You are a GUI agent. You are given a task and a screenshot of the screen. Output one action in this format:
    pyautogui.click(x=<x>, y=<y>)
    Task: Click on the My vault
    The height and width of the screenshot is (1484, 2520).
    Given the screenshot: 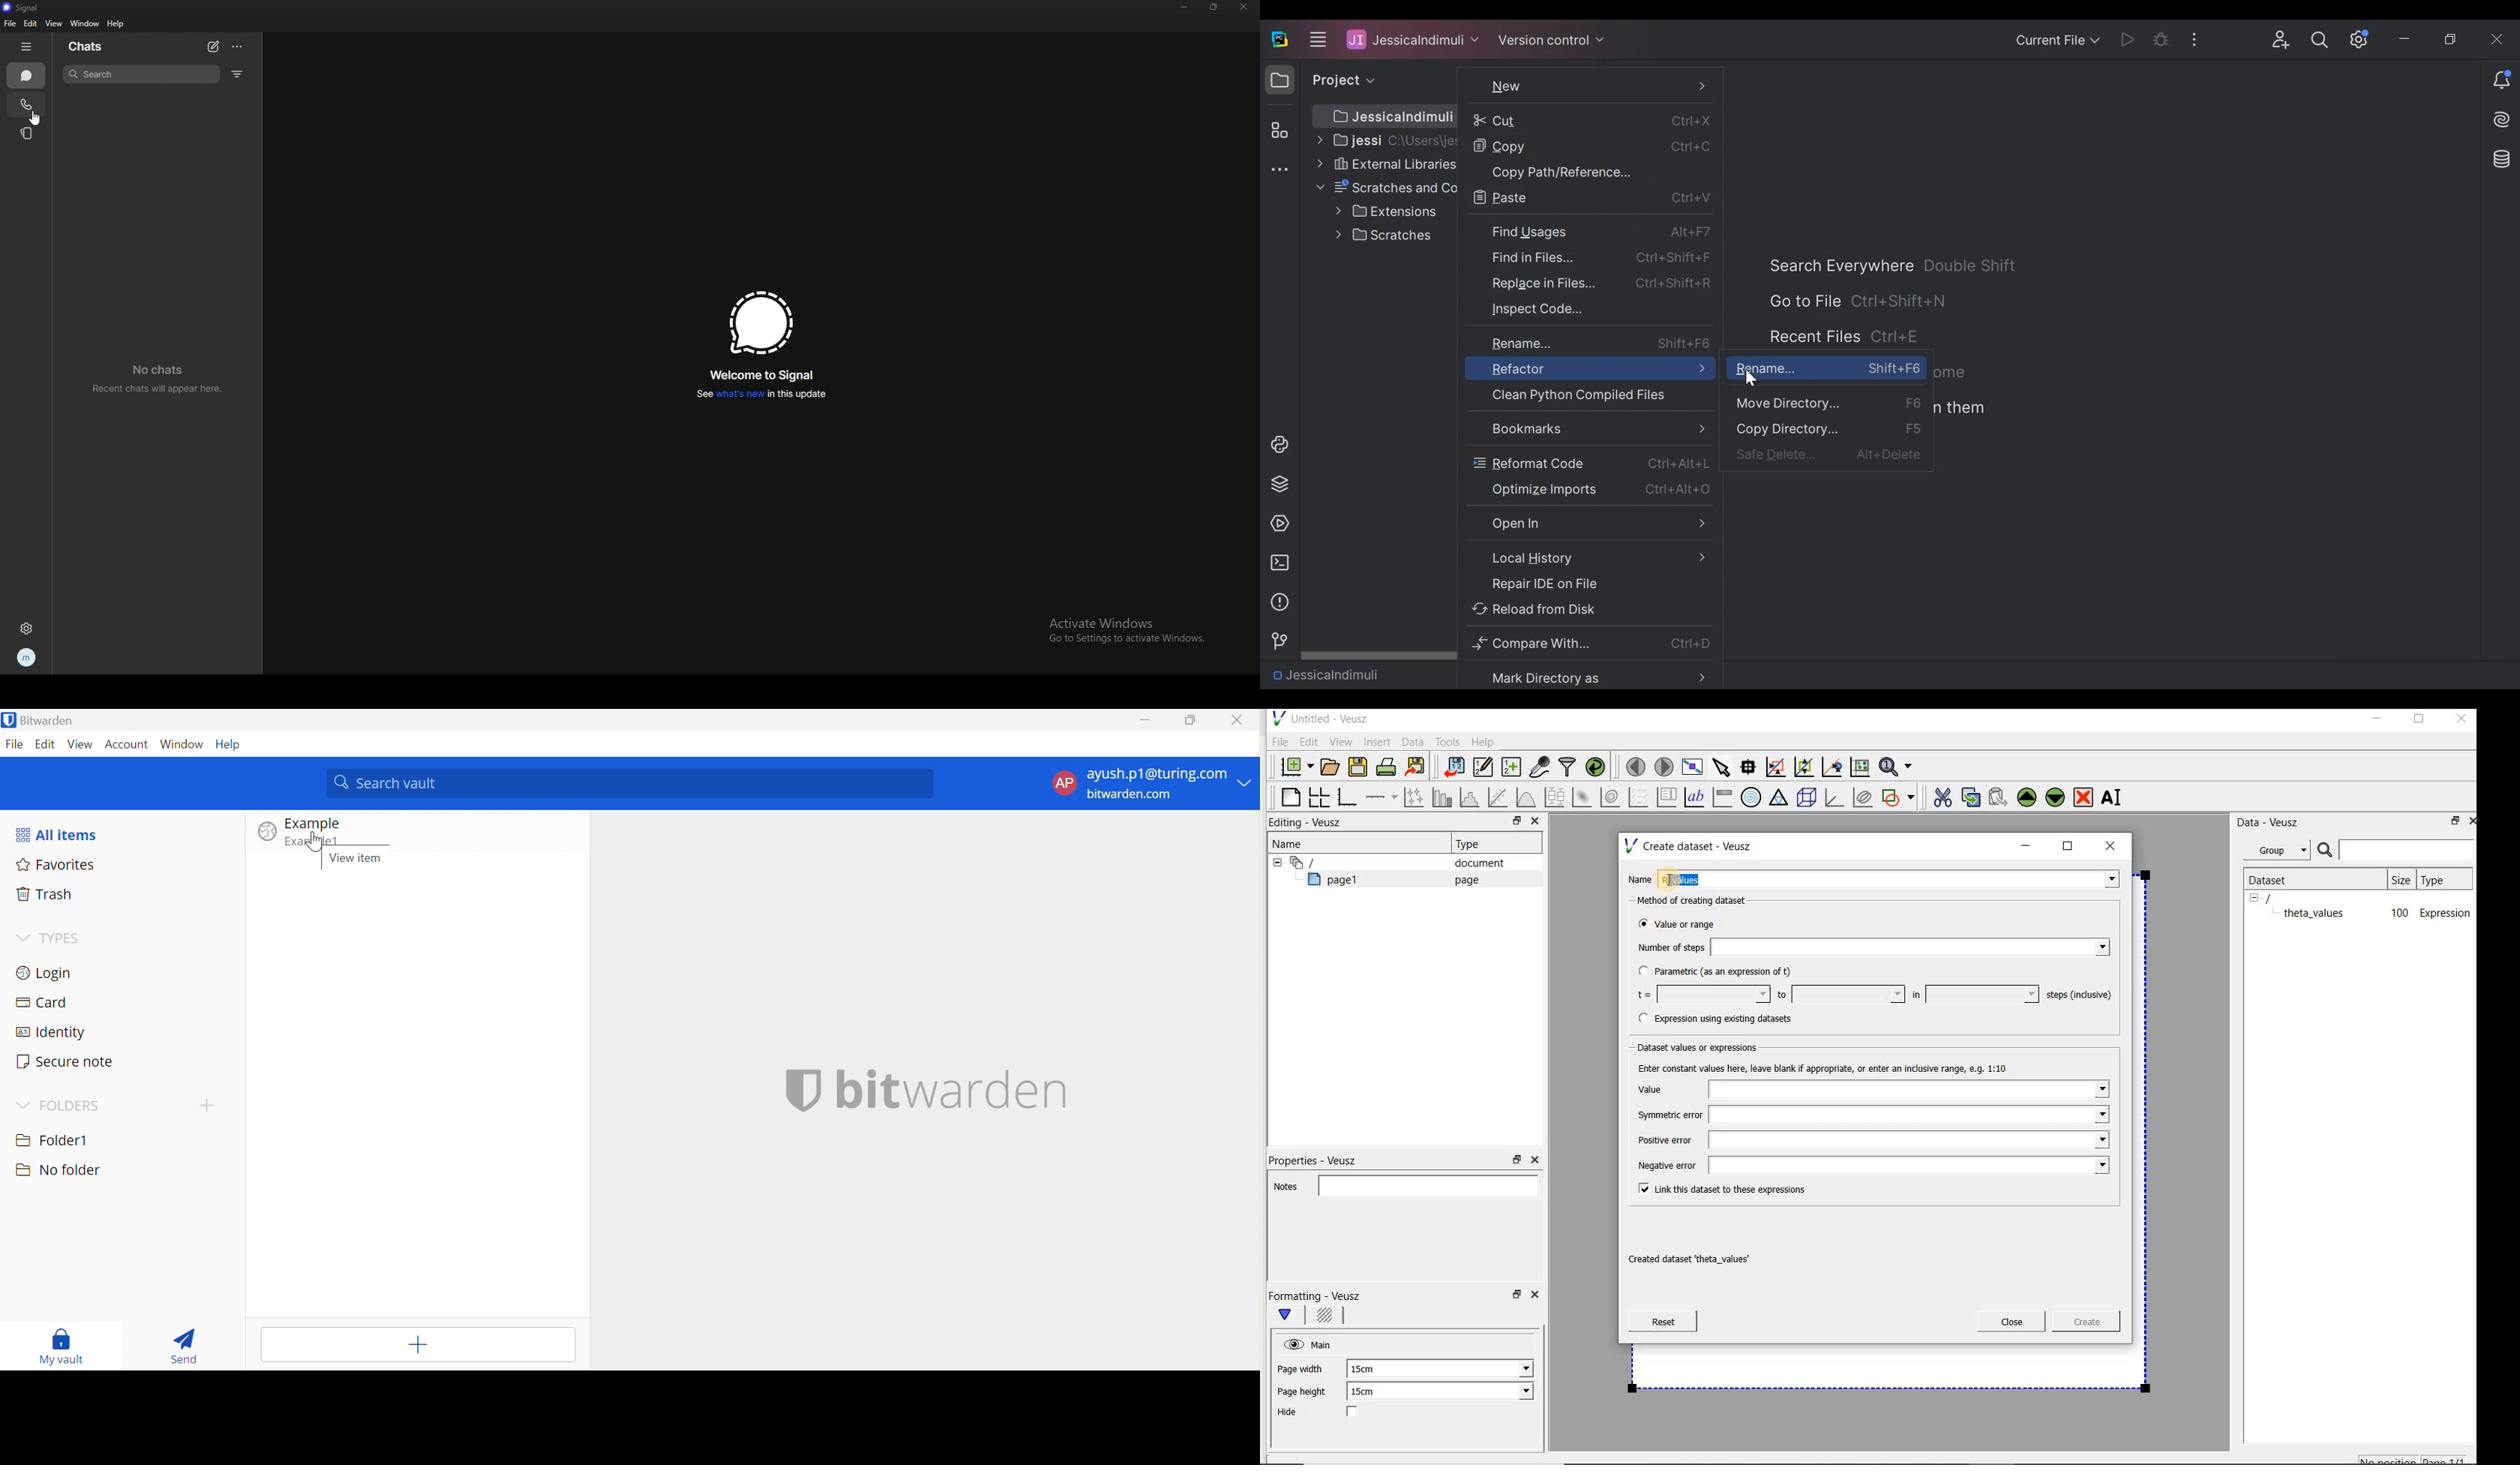 What is the action you would take?
    pyautogui.click(x=62, y=1345)
    